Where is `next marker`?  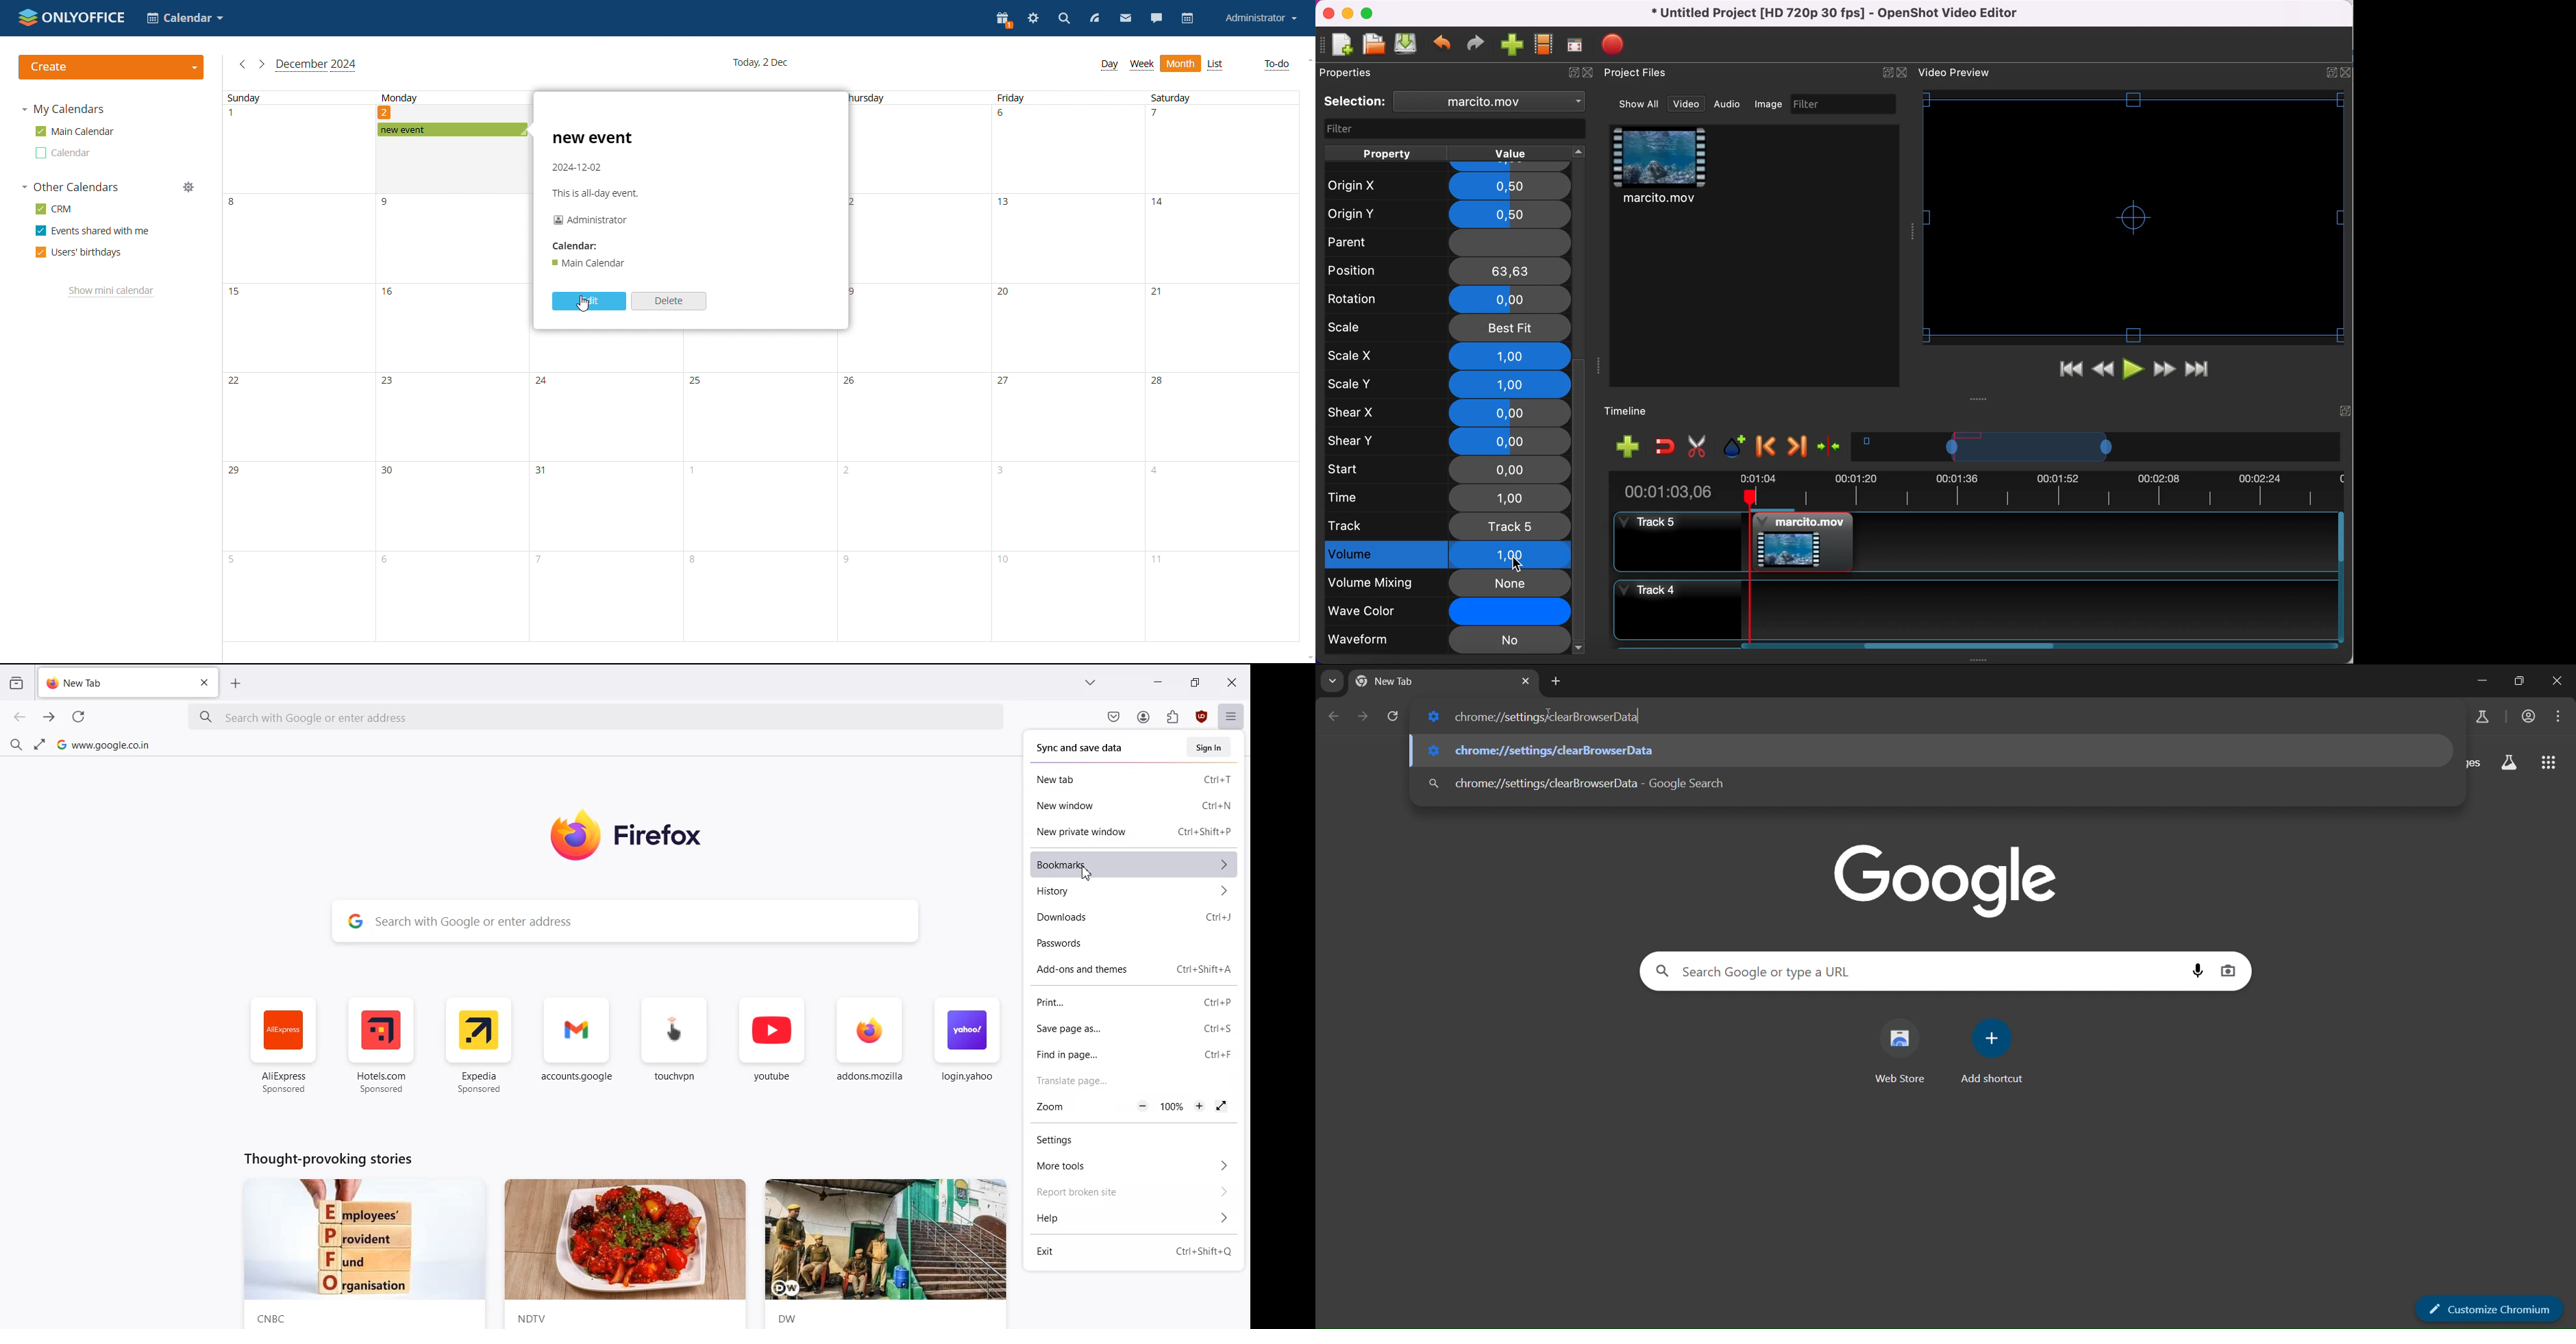 next marker is located at coordinates (1798, 447).